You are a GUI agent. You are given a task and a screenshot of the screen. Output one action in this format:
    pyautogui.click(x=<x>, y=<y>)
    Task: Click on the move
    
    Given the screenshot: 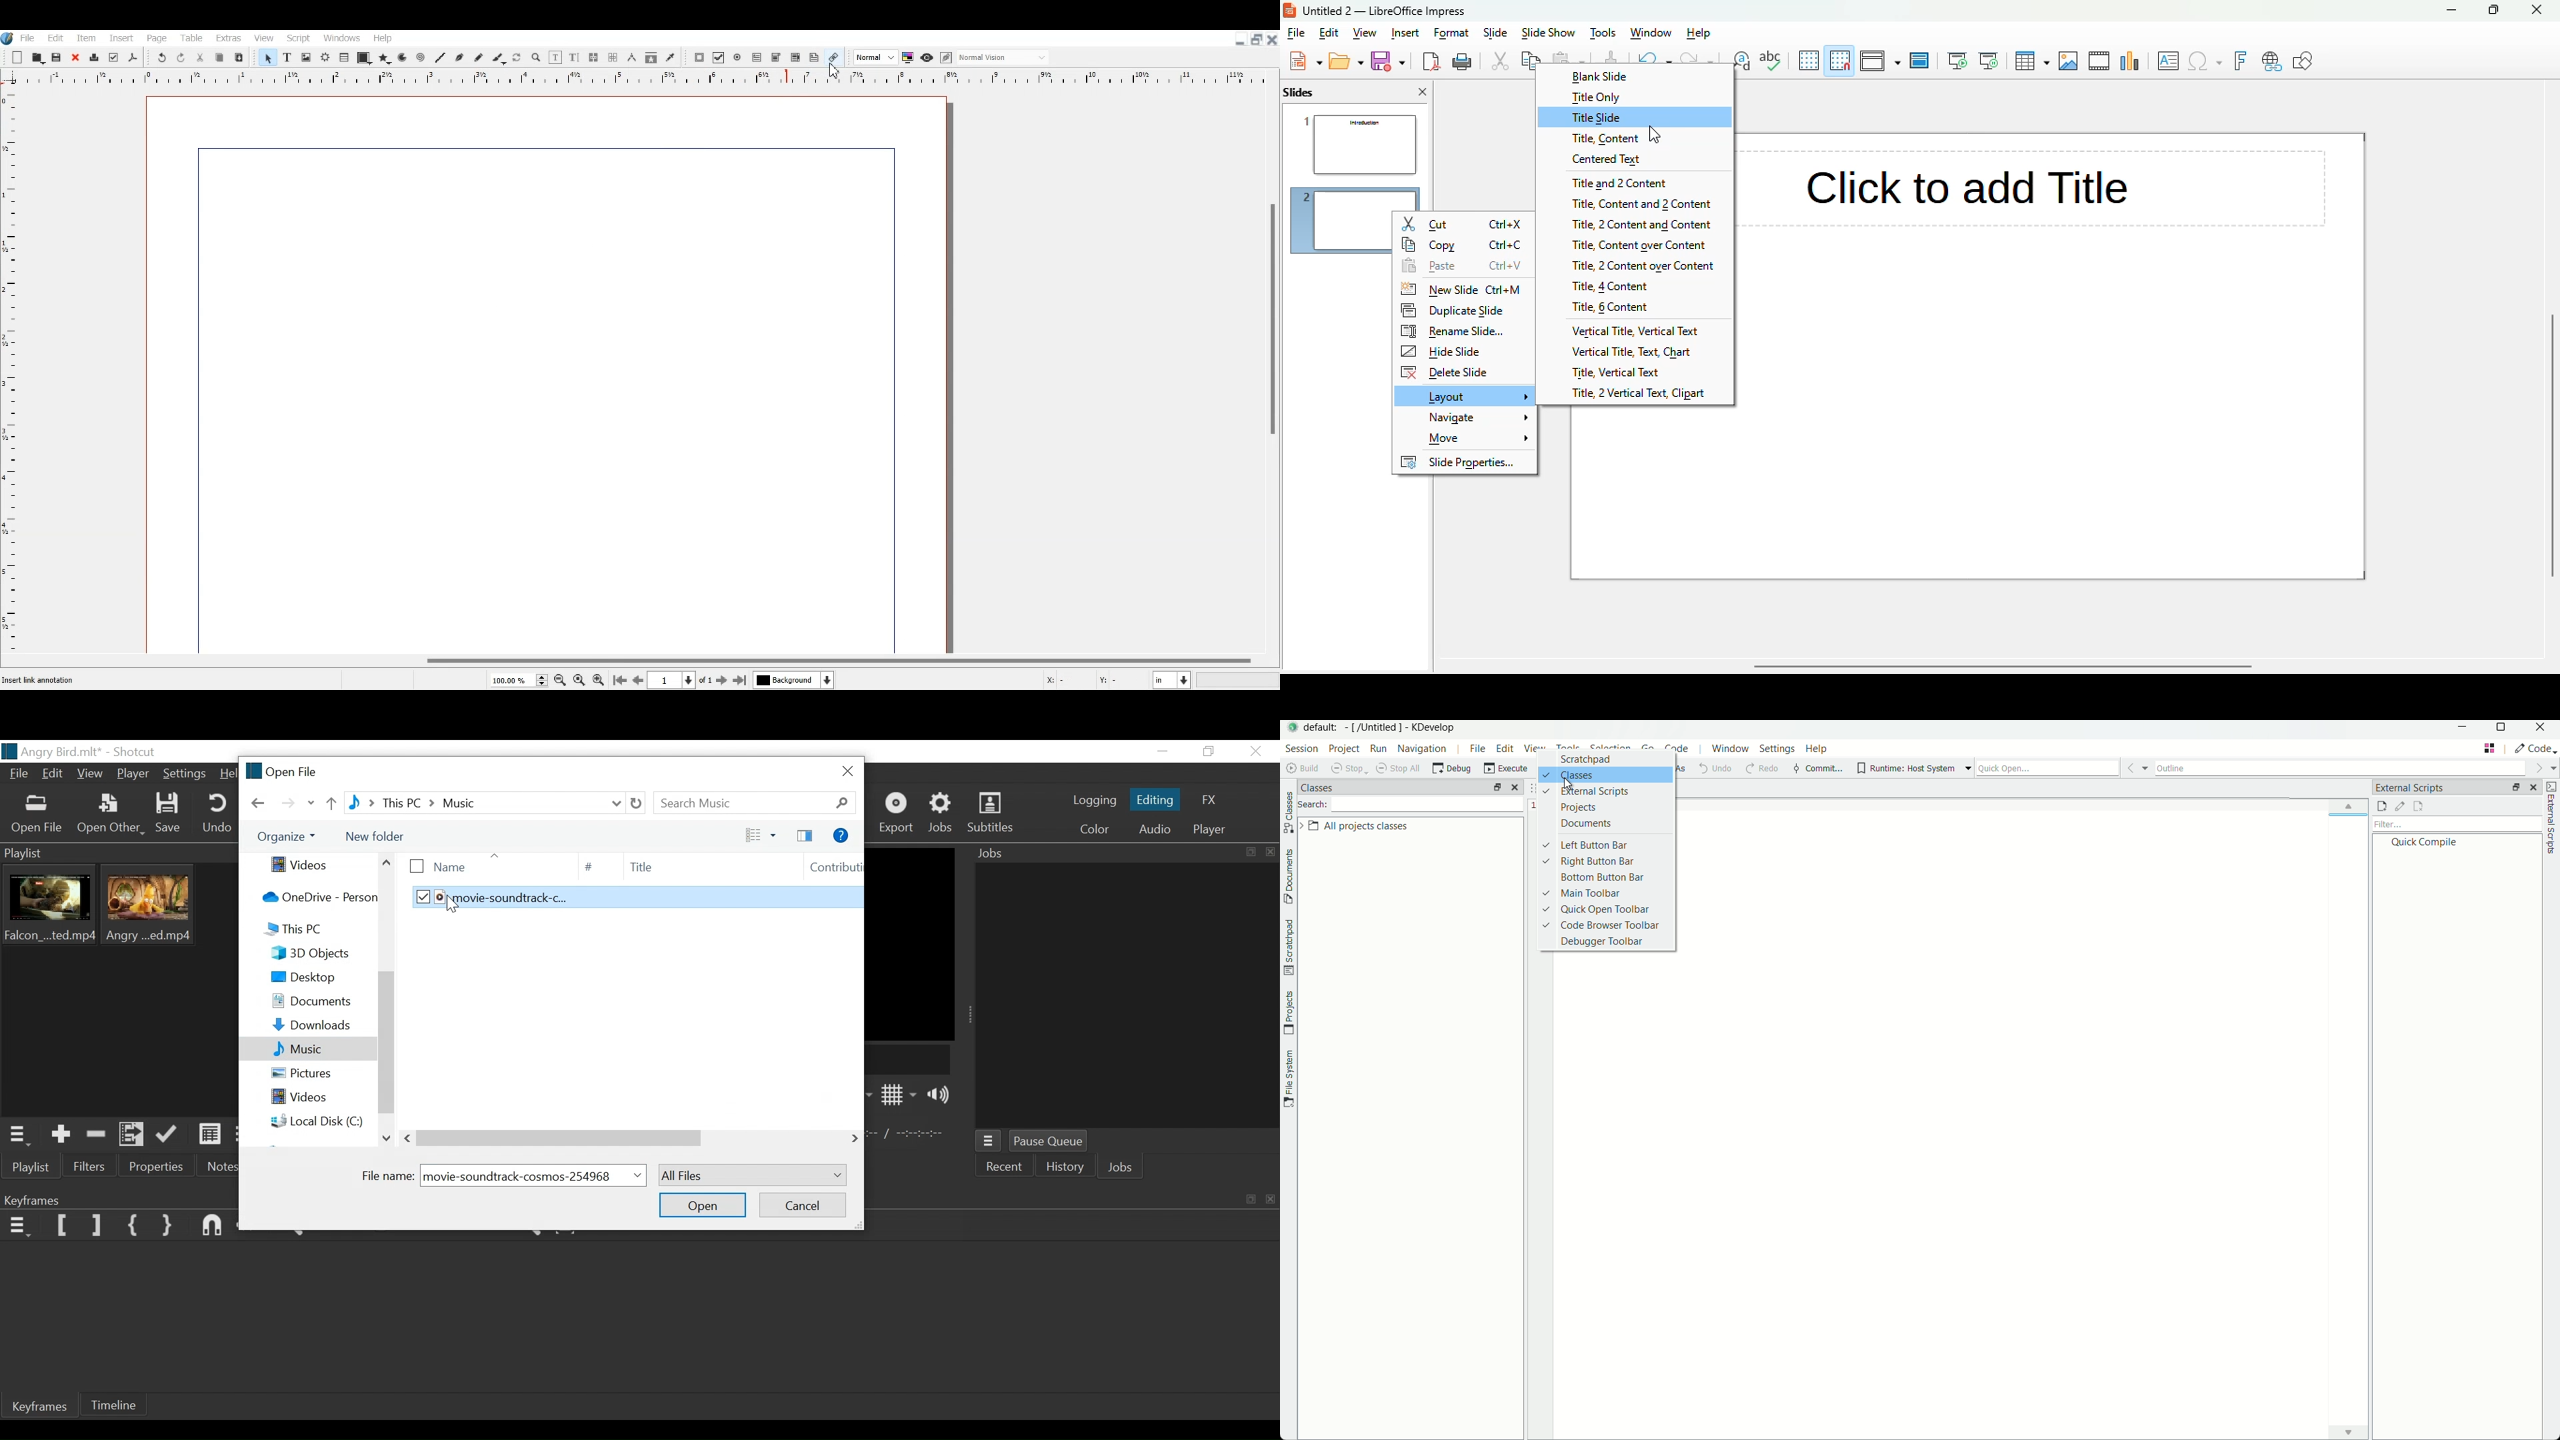 What is the action you would take?
    pyautogui.click(x=1465, y=439)
    